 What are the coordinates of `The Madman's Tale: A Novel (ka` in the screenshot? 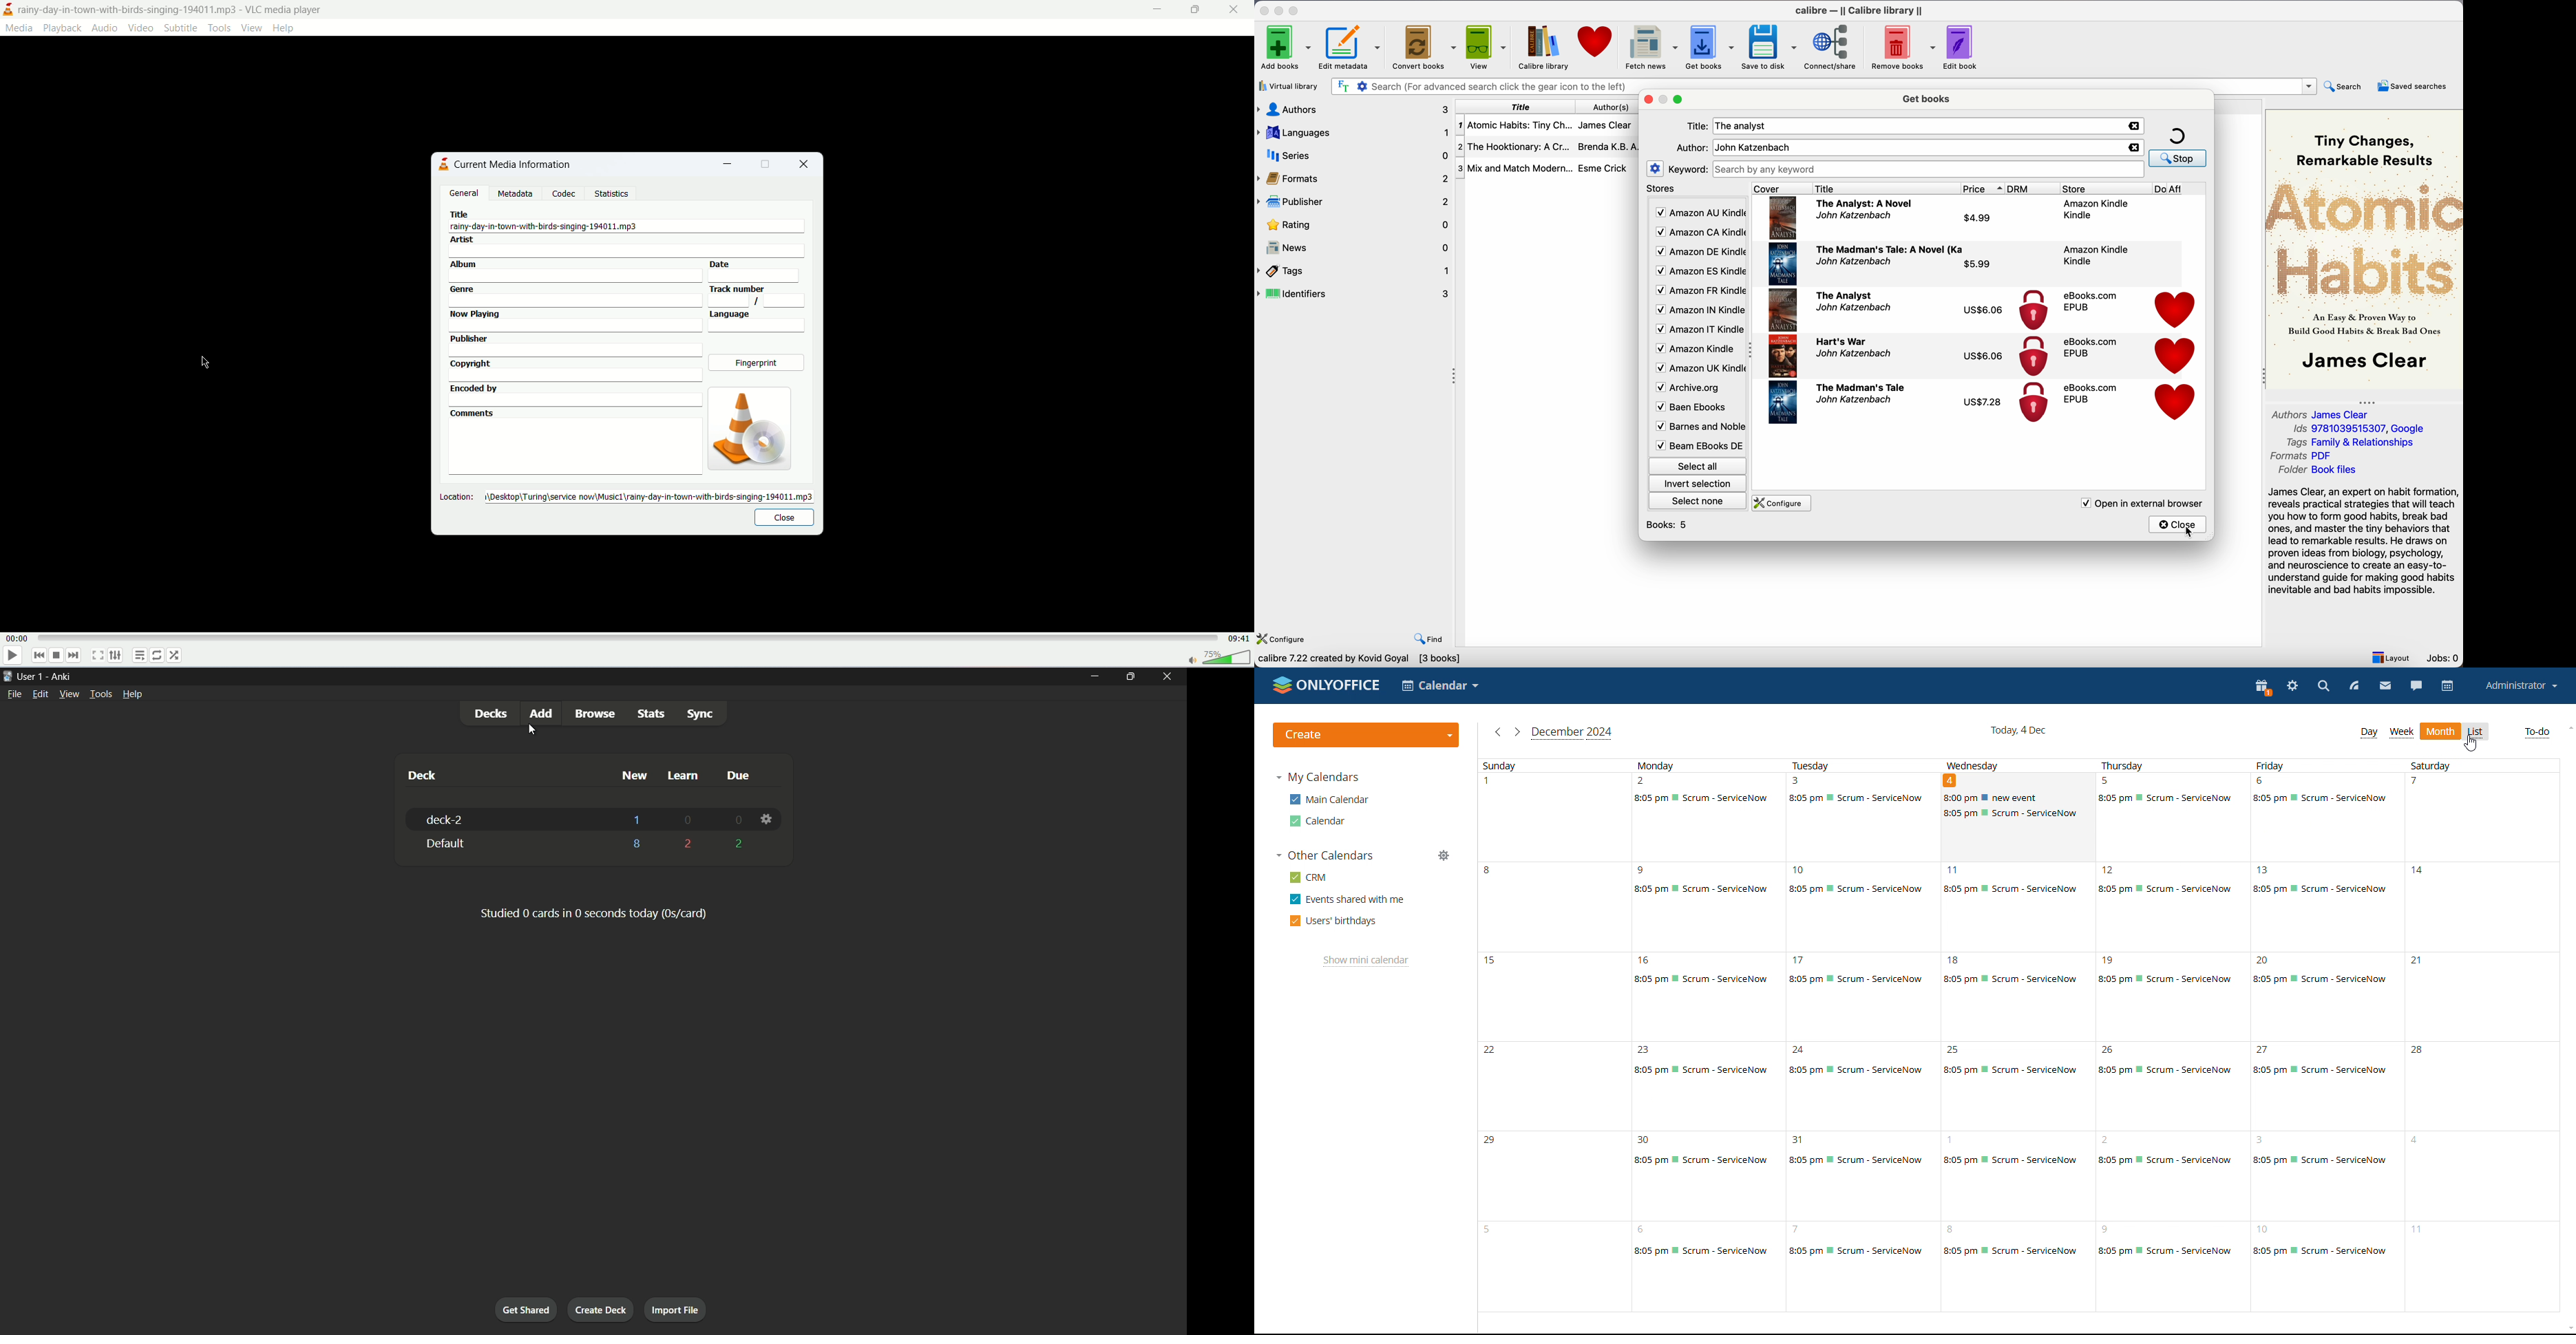 It's located at (1890, 249).